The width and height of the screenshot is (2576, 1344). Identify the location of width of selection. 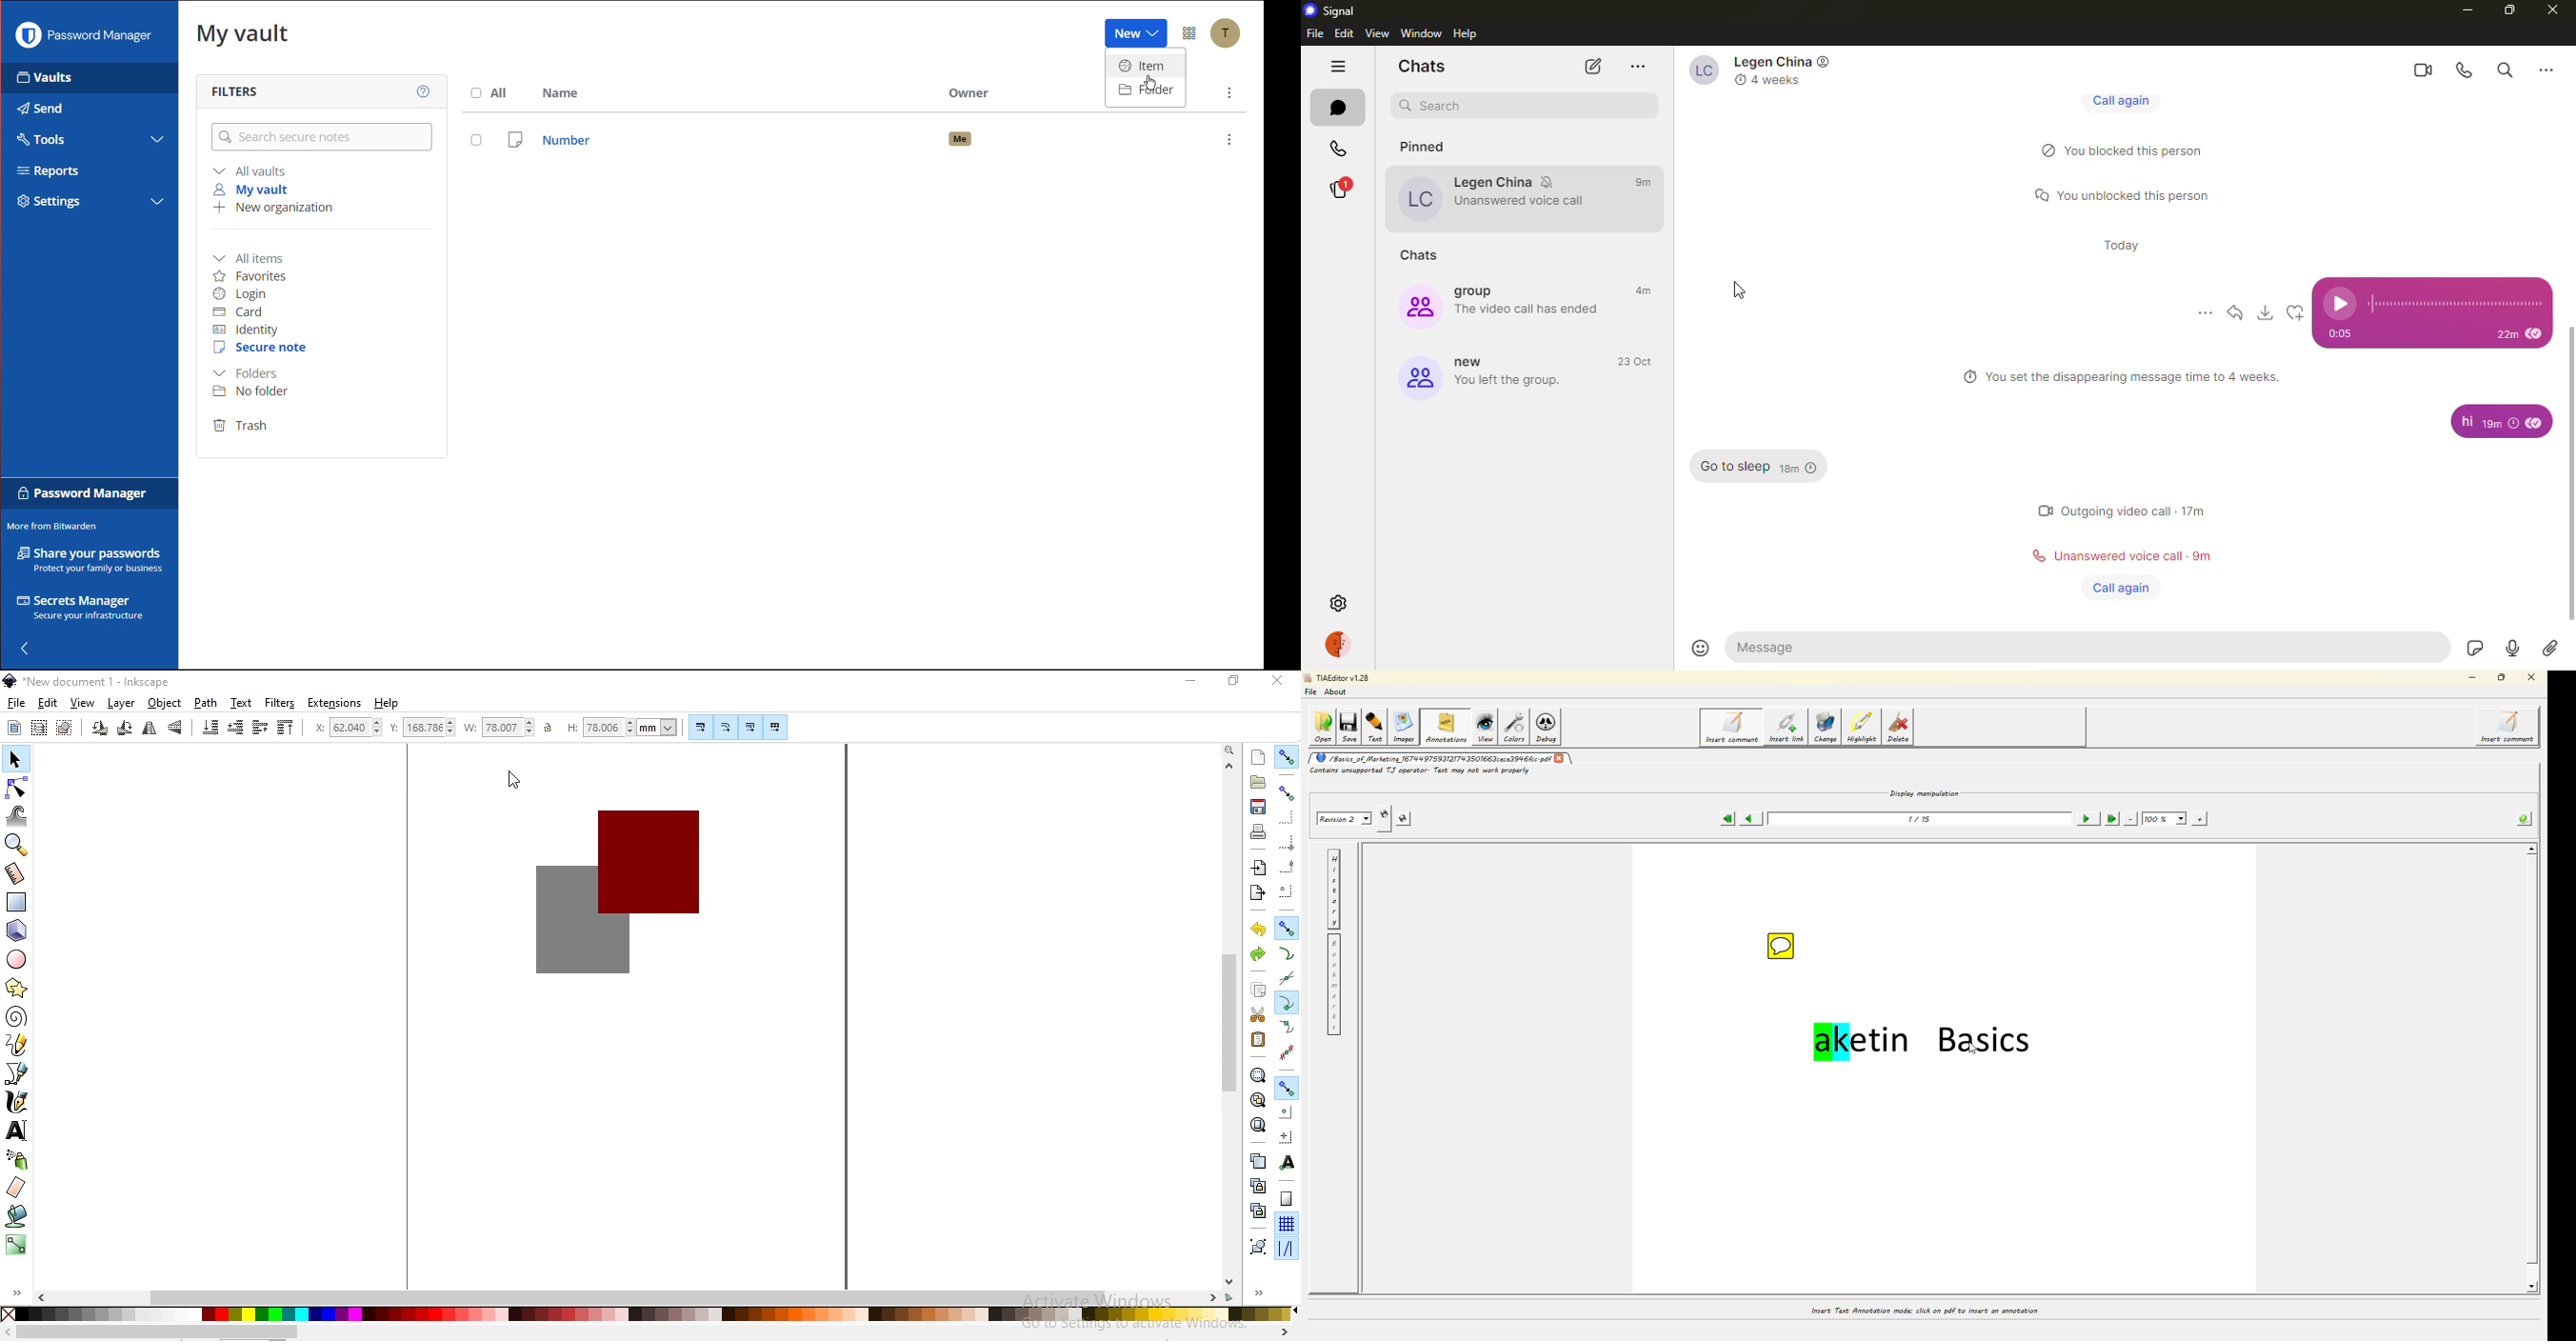
(501, 728).